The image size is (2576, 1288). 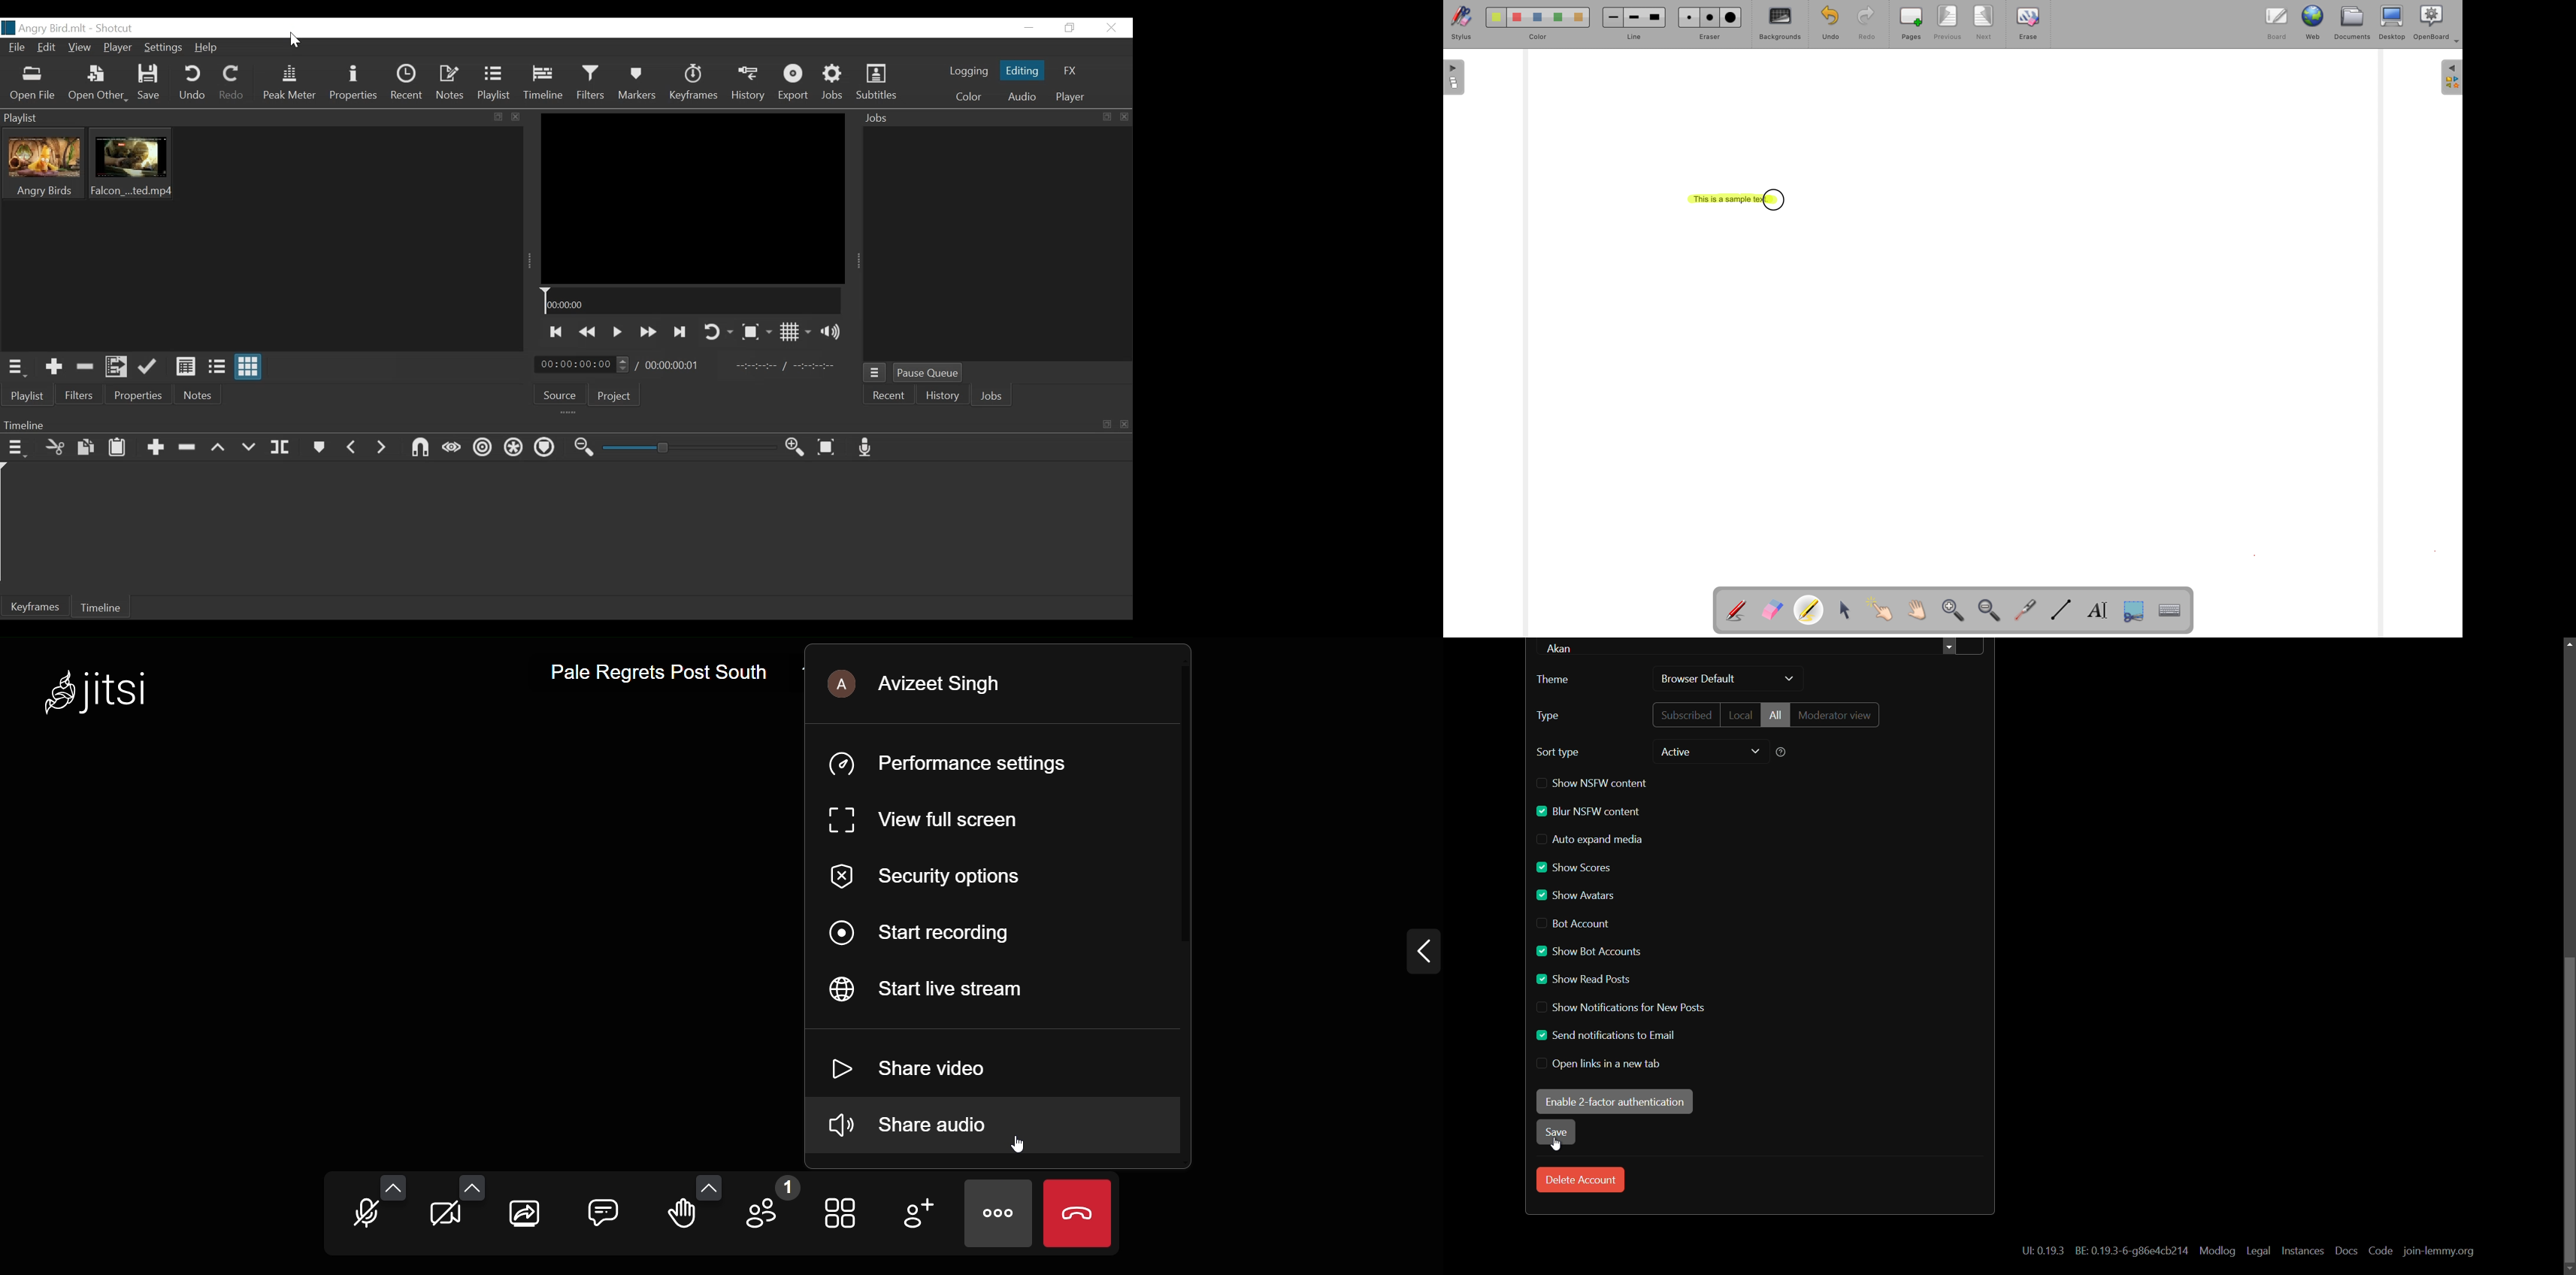 What do you see at coordinates (990, 397) in the screenshot?
I see `Jobs` at bounding box center [990, 397].